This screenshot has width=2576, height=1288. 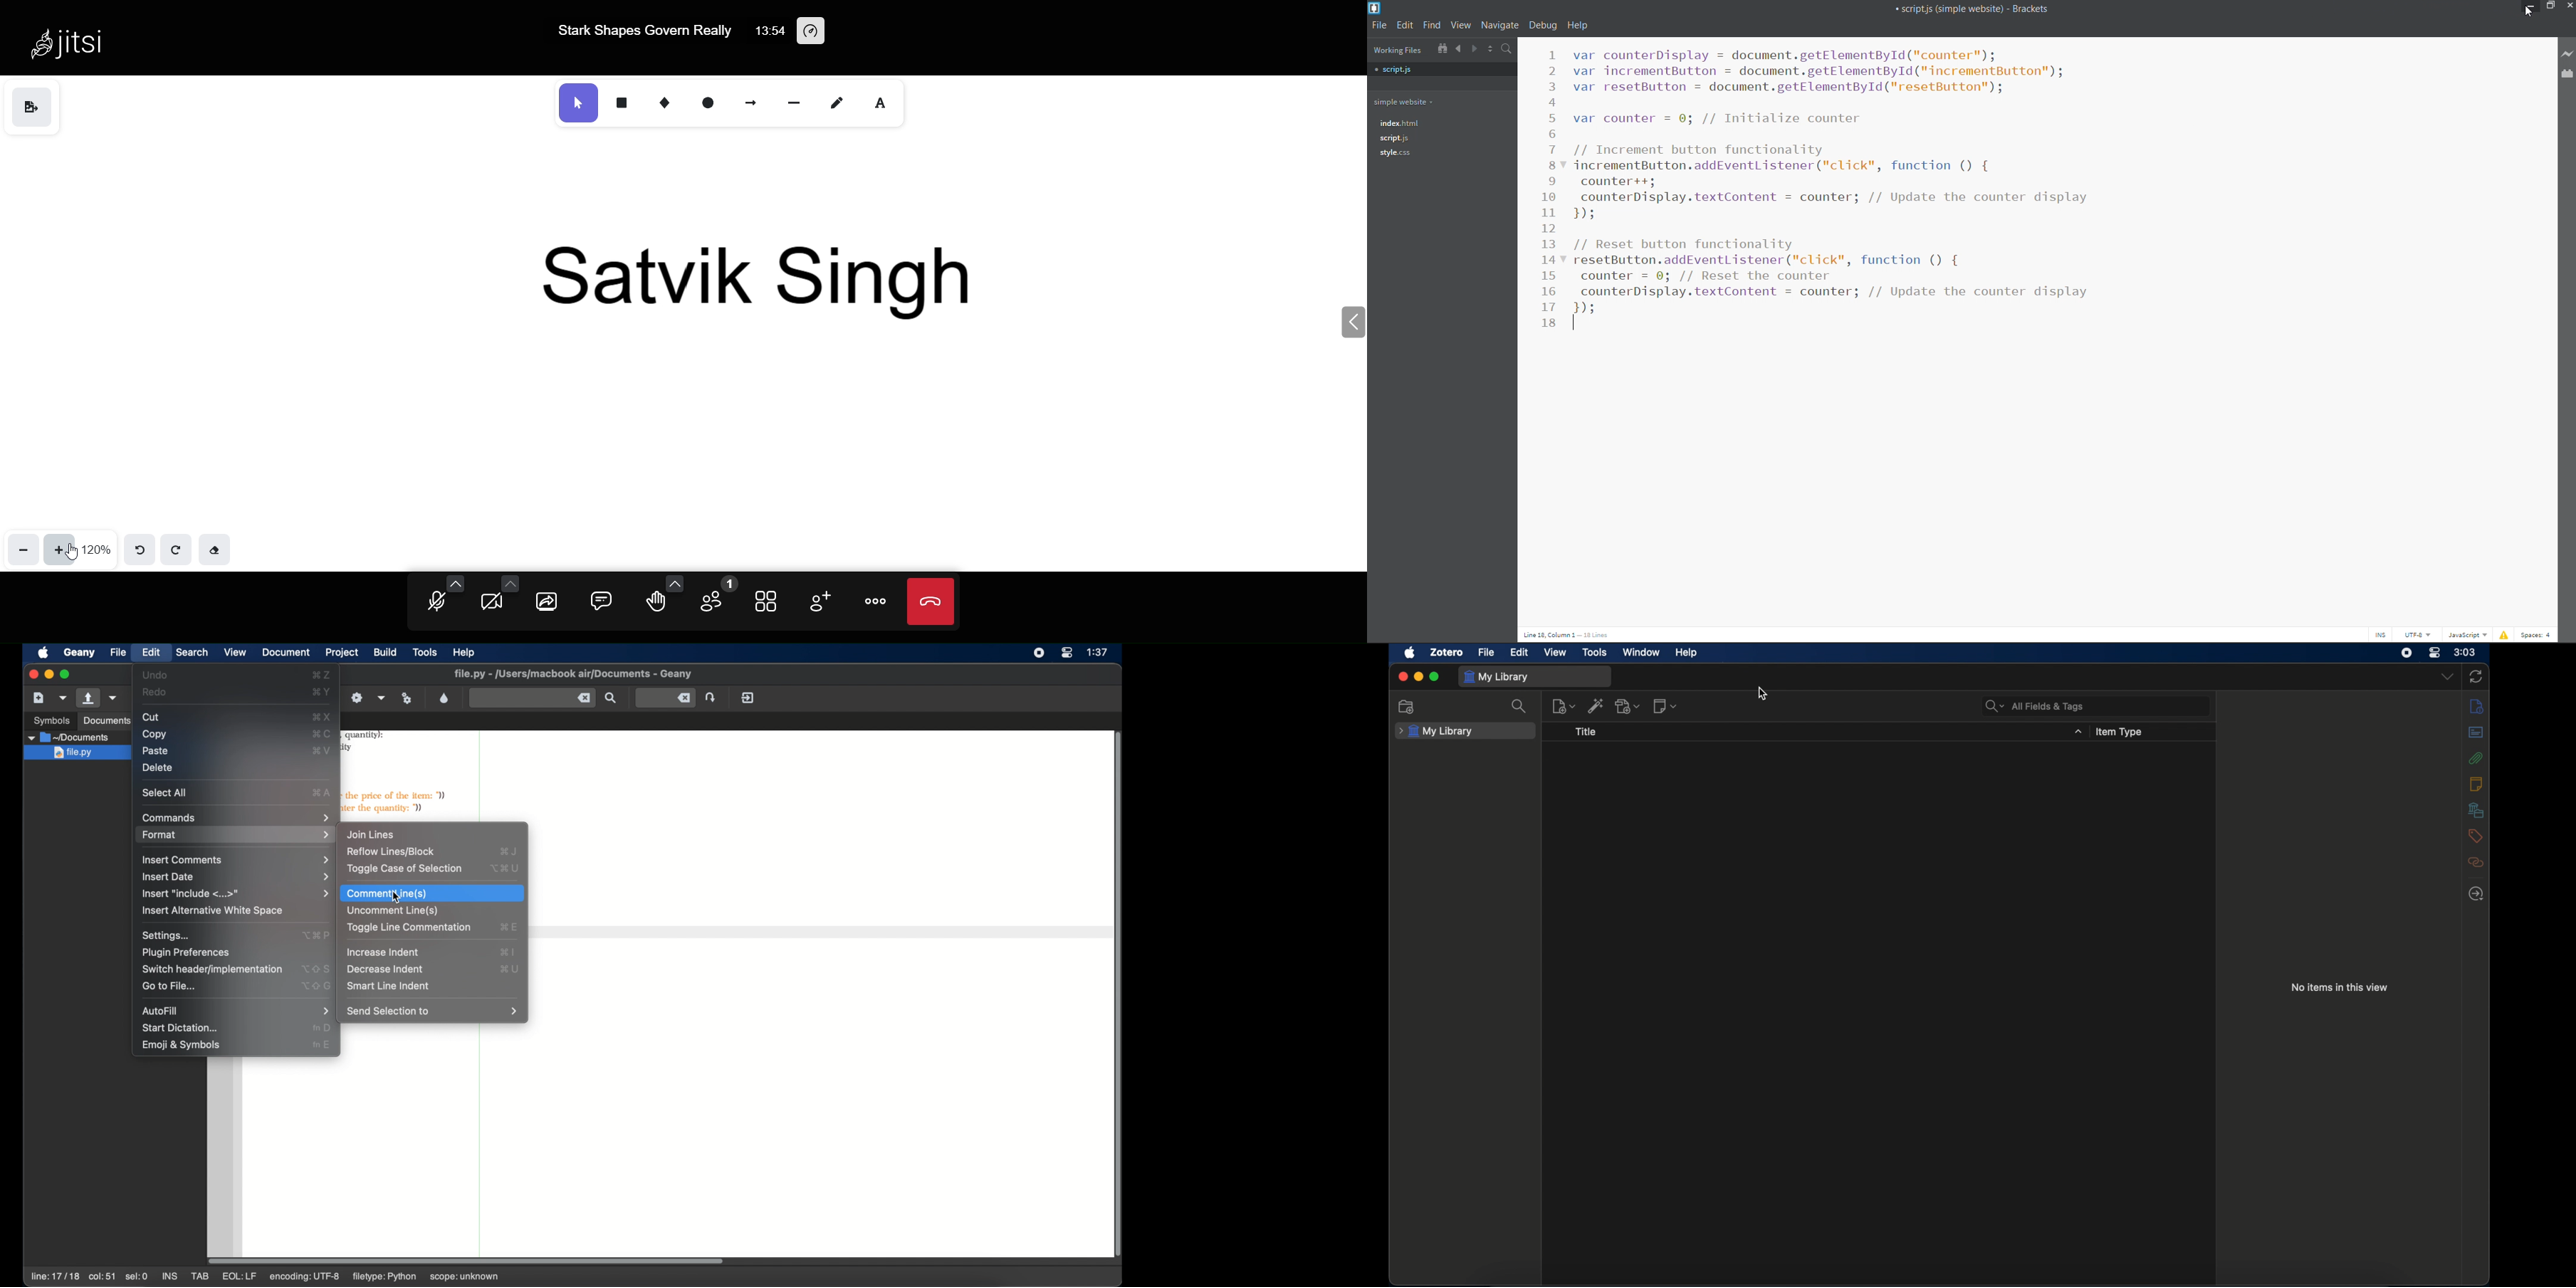 I want to click on add attachments, so click(x=1629, y=707).